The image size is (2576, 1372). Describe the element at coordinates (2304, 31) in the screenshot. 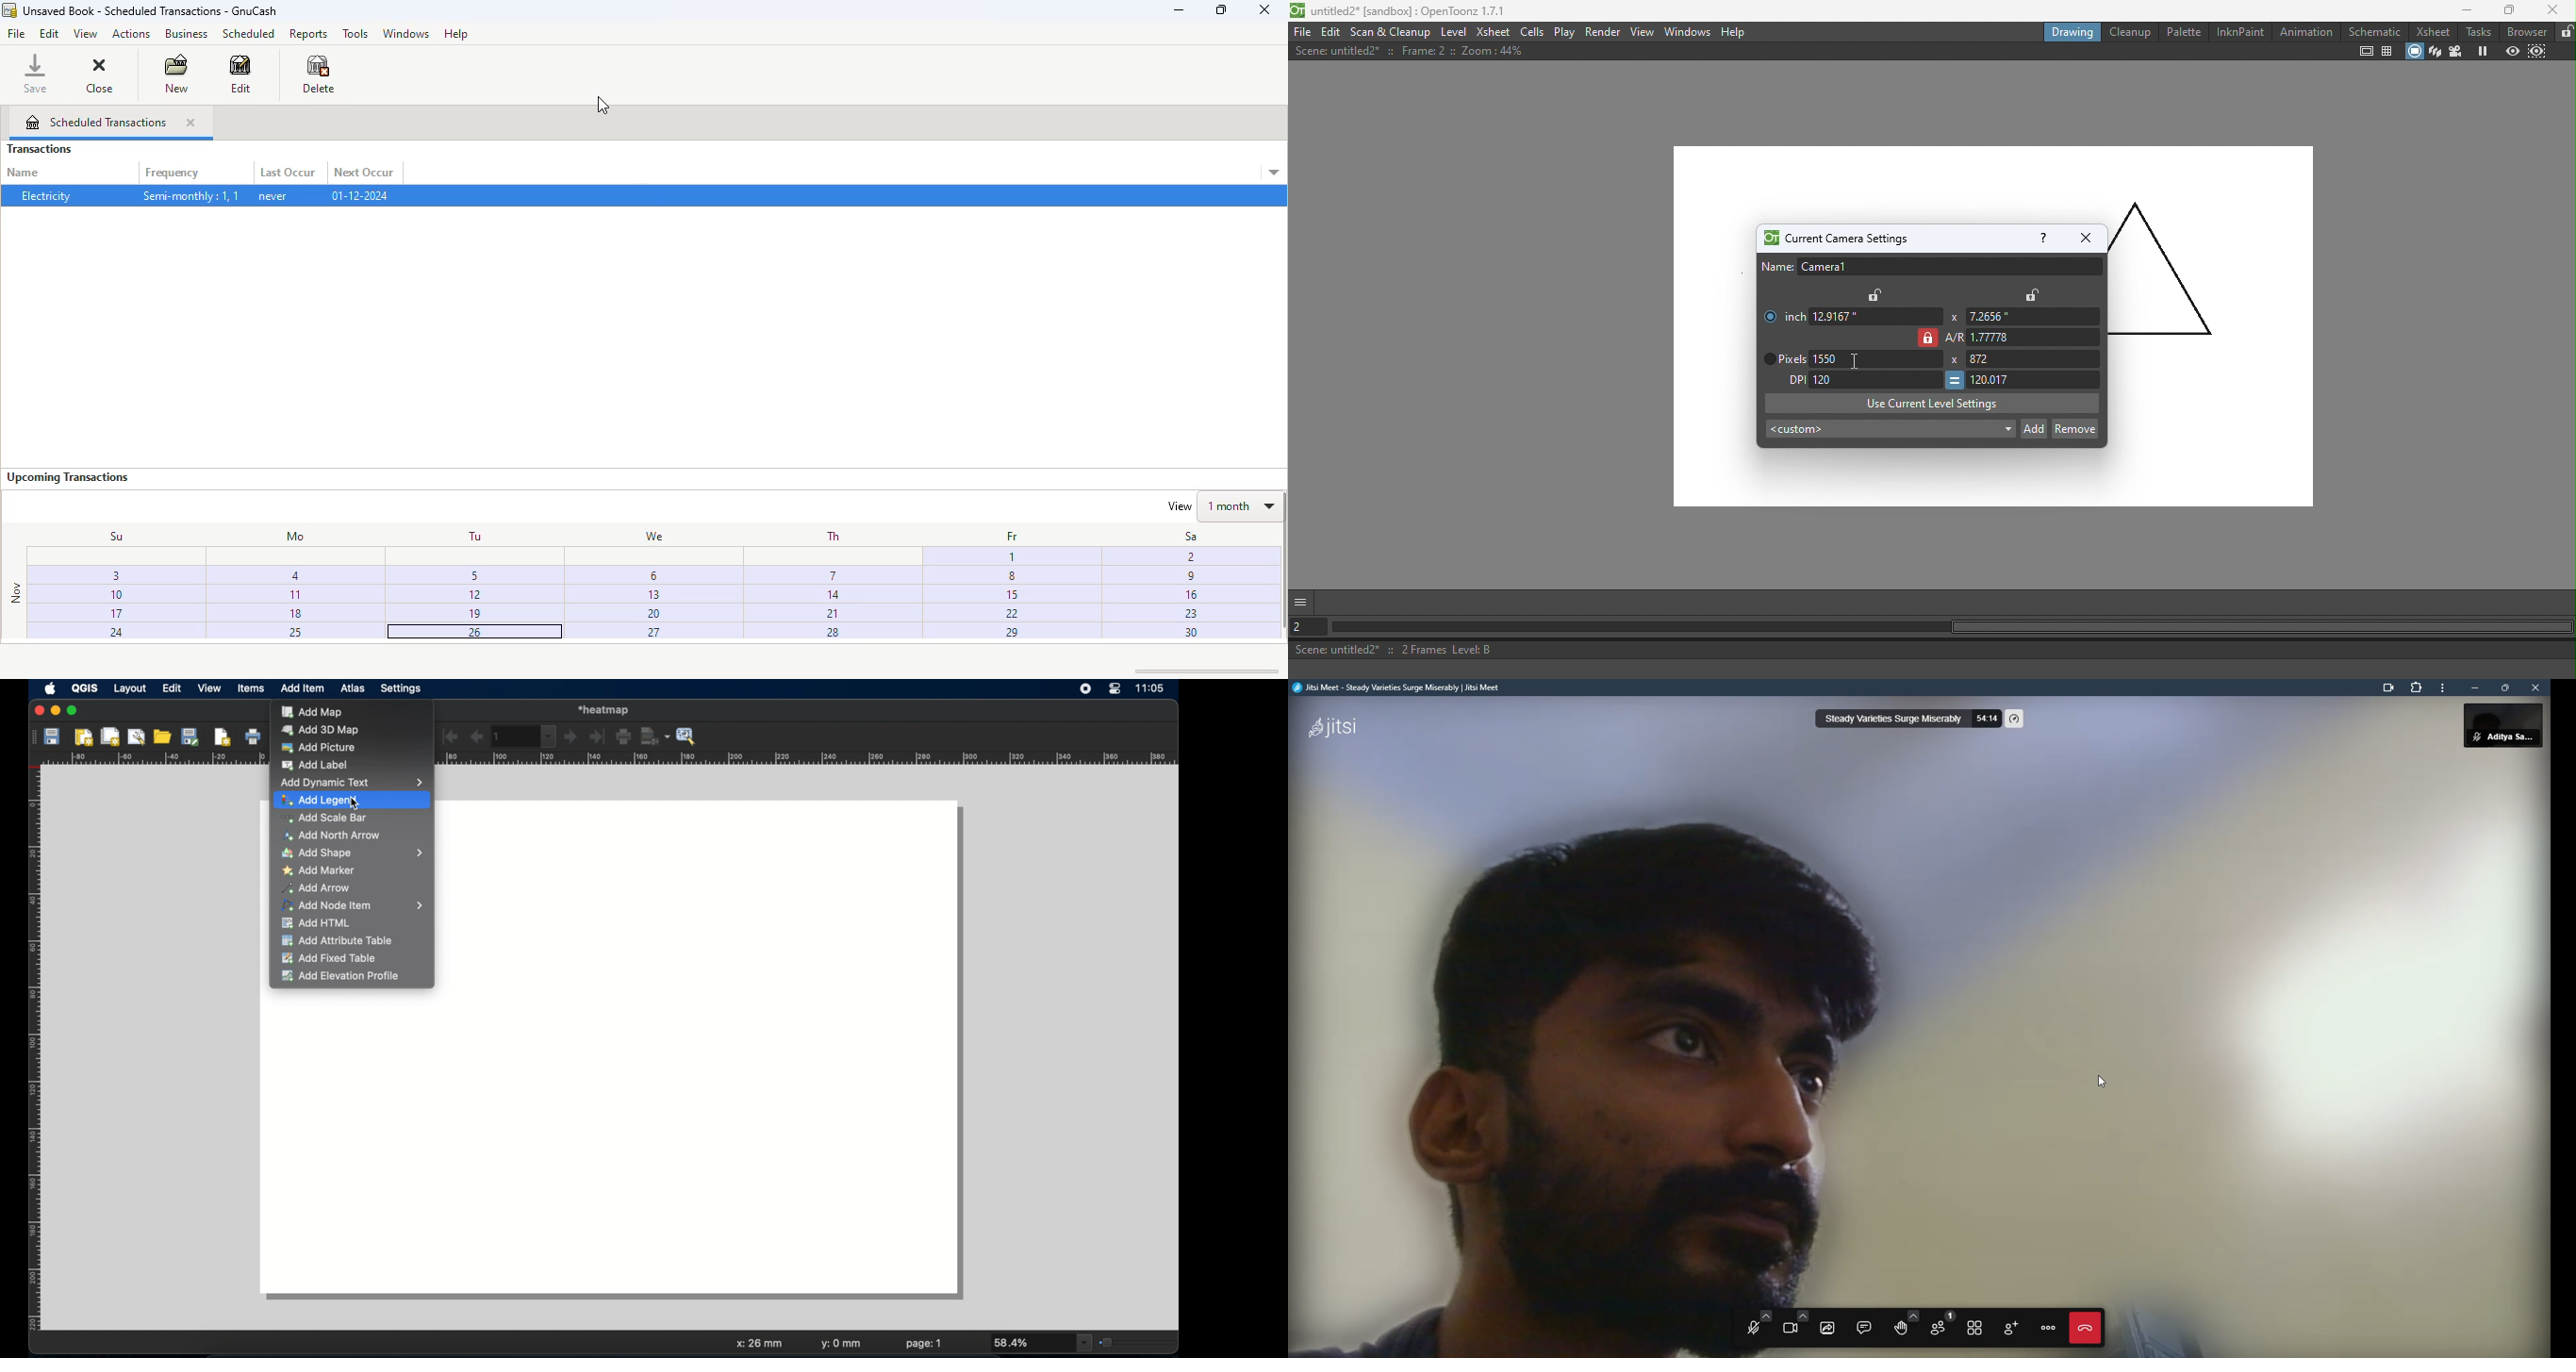

I see `Animation` at that location.